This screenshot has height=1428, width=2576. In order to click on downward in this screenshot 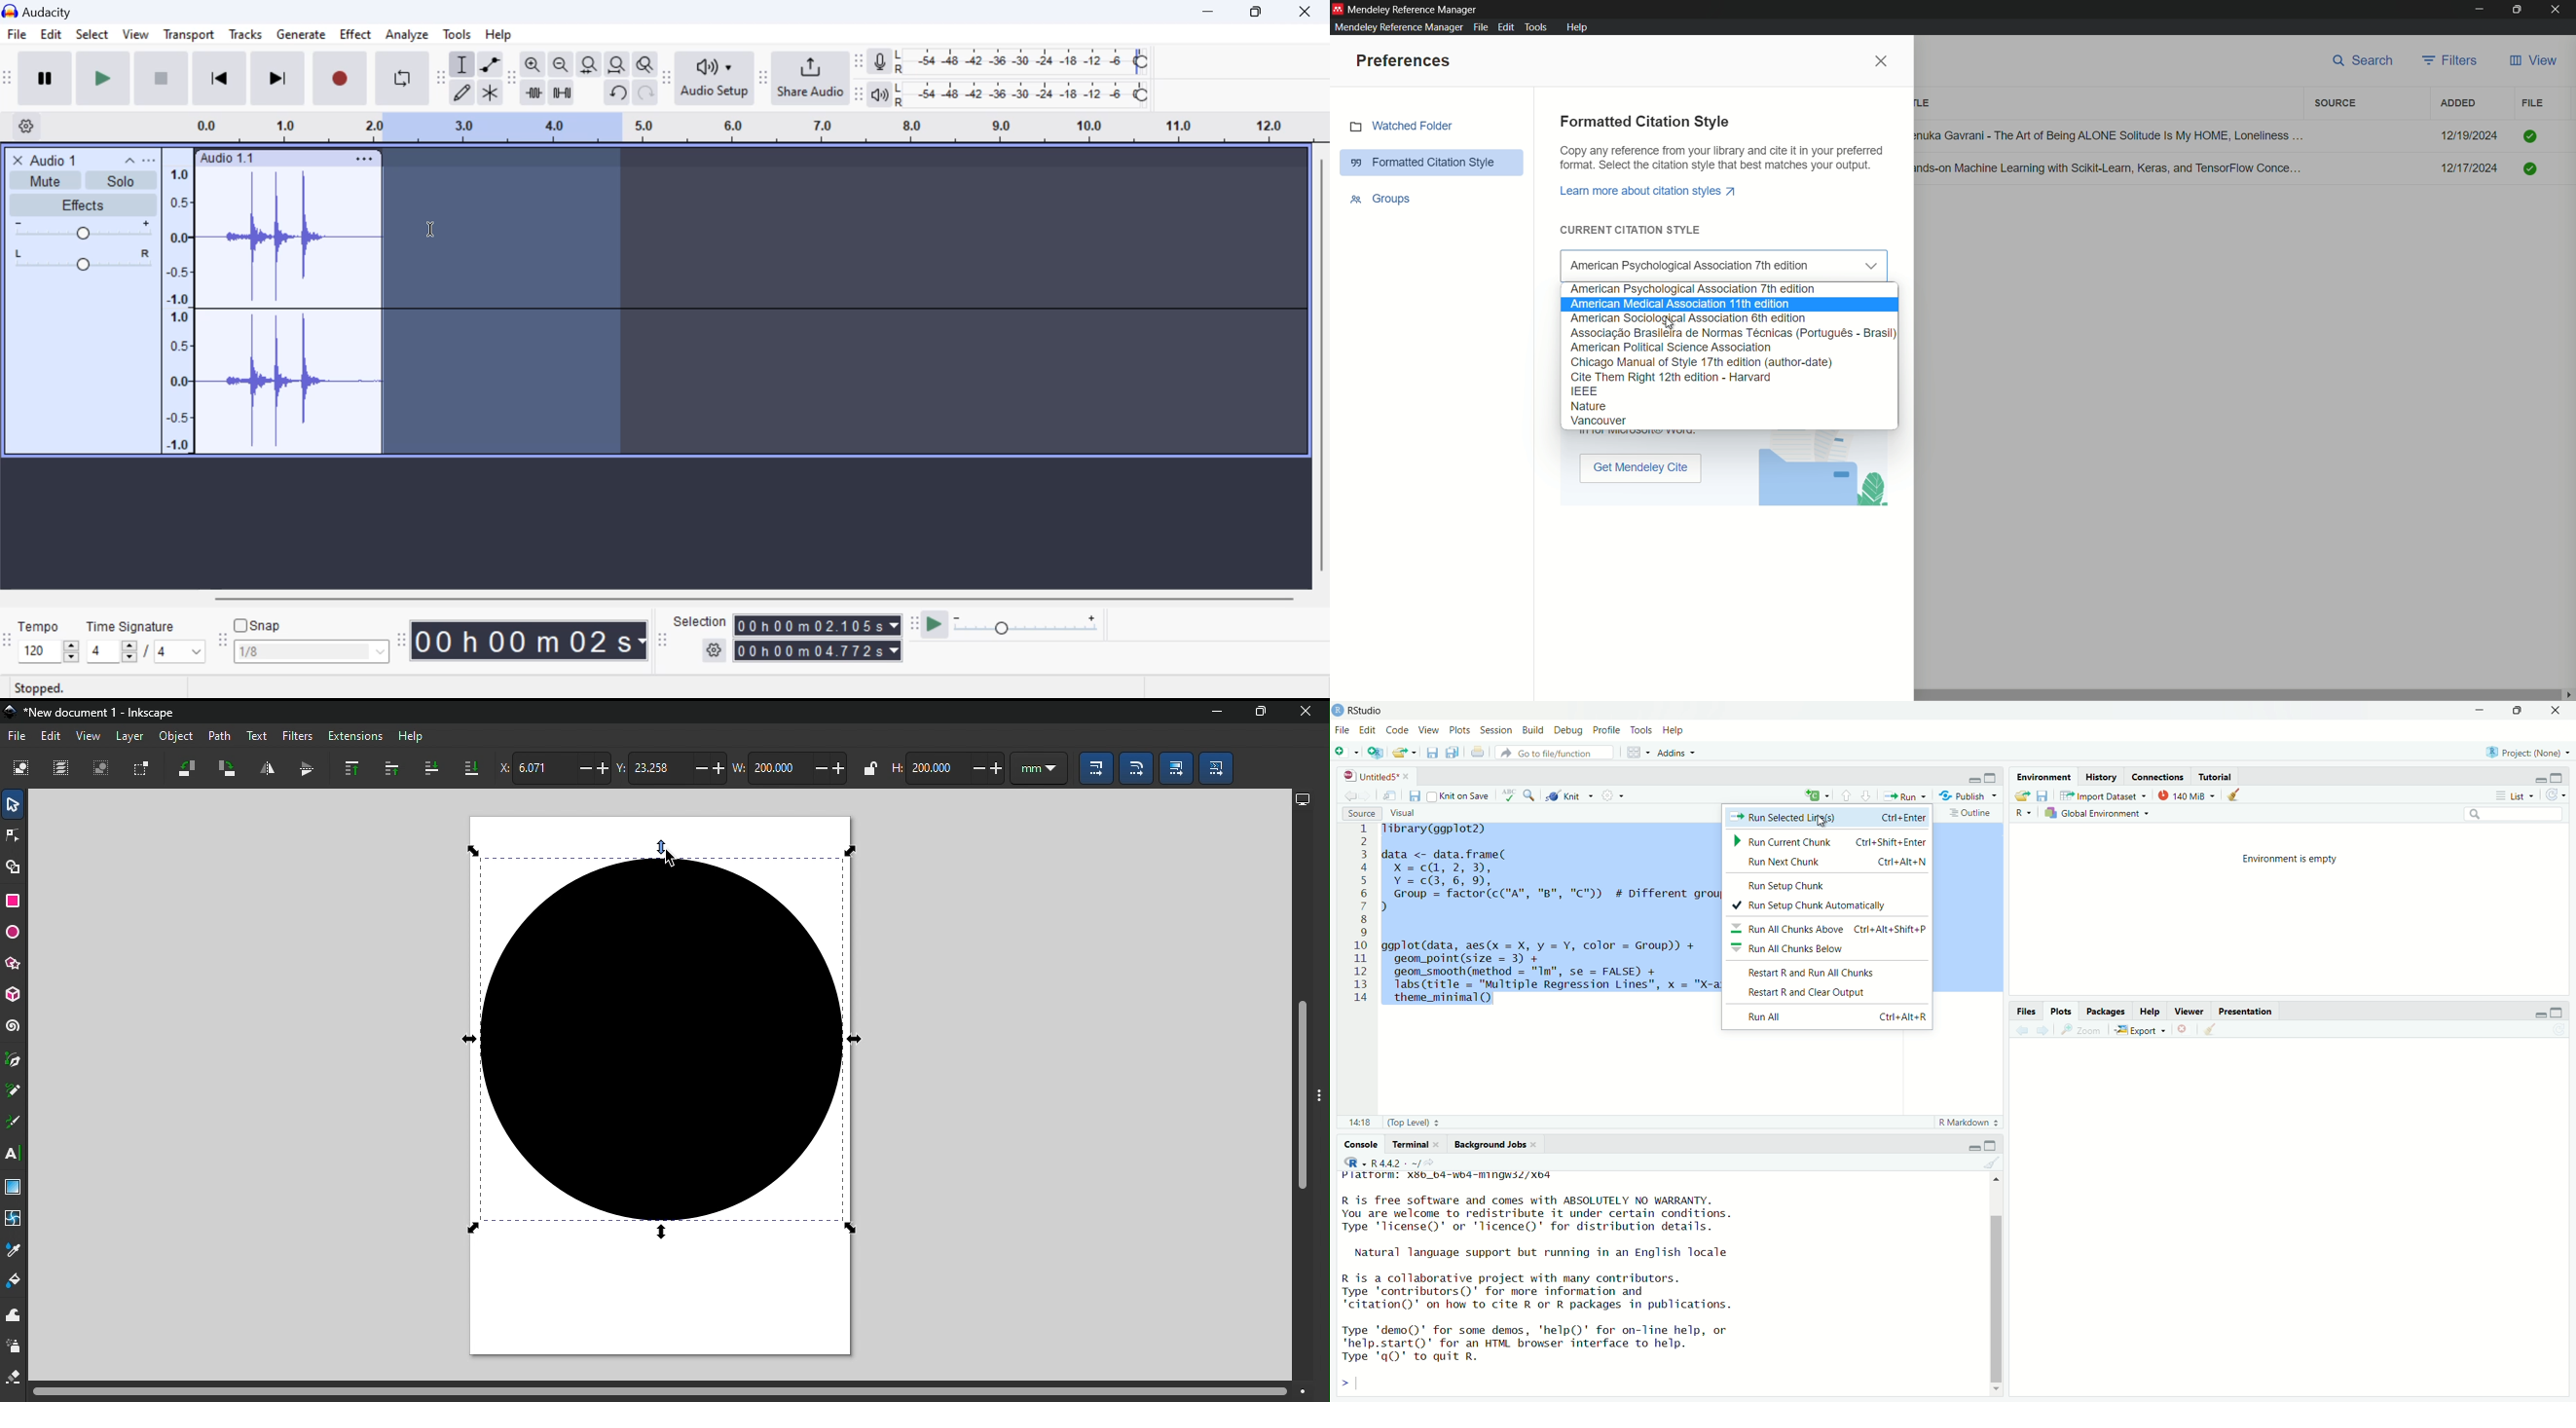, I will do `click(1869, 798)`.